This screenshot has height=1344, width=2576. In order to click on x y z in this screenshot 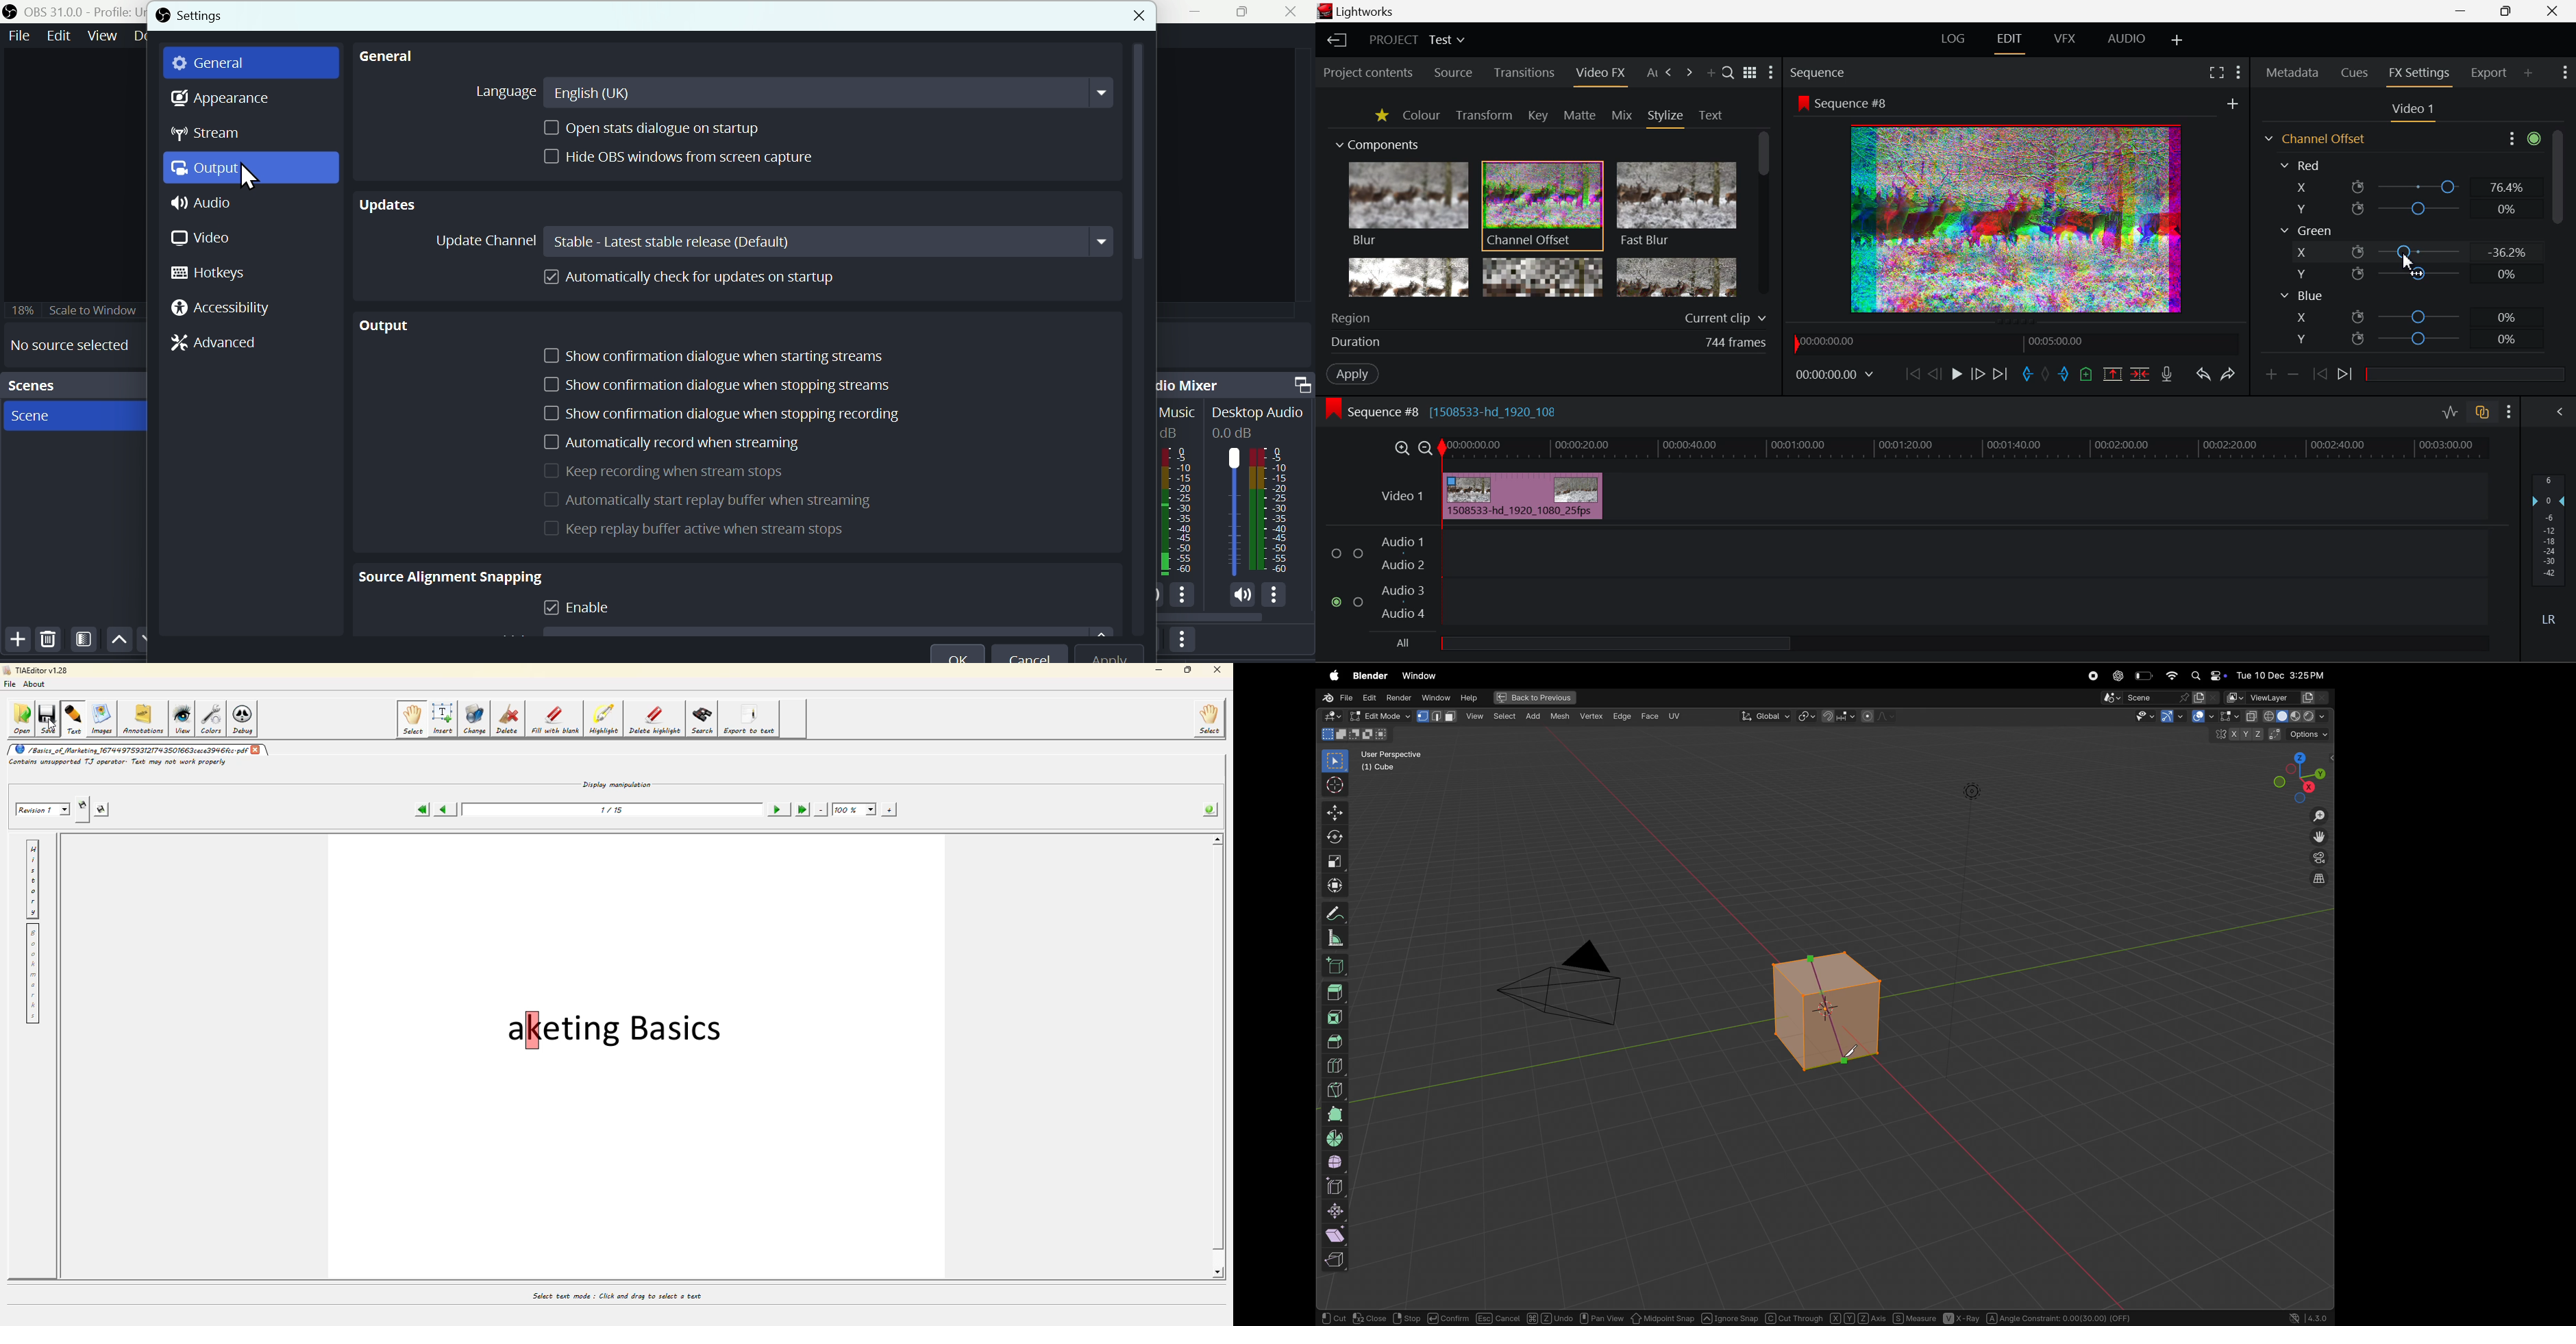, I will do `click(2236, 737)`.